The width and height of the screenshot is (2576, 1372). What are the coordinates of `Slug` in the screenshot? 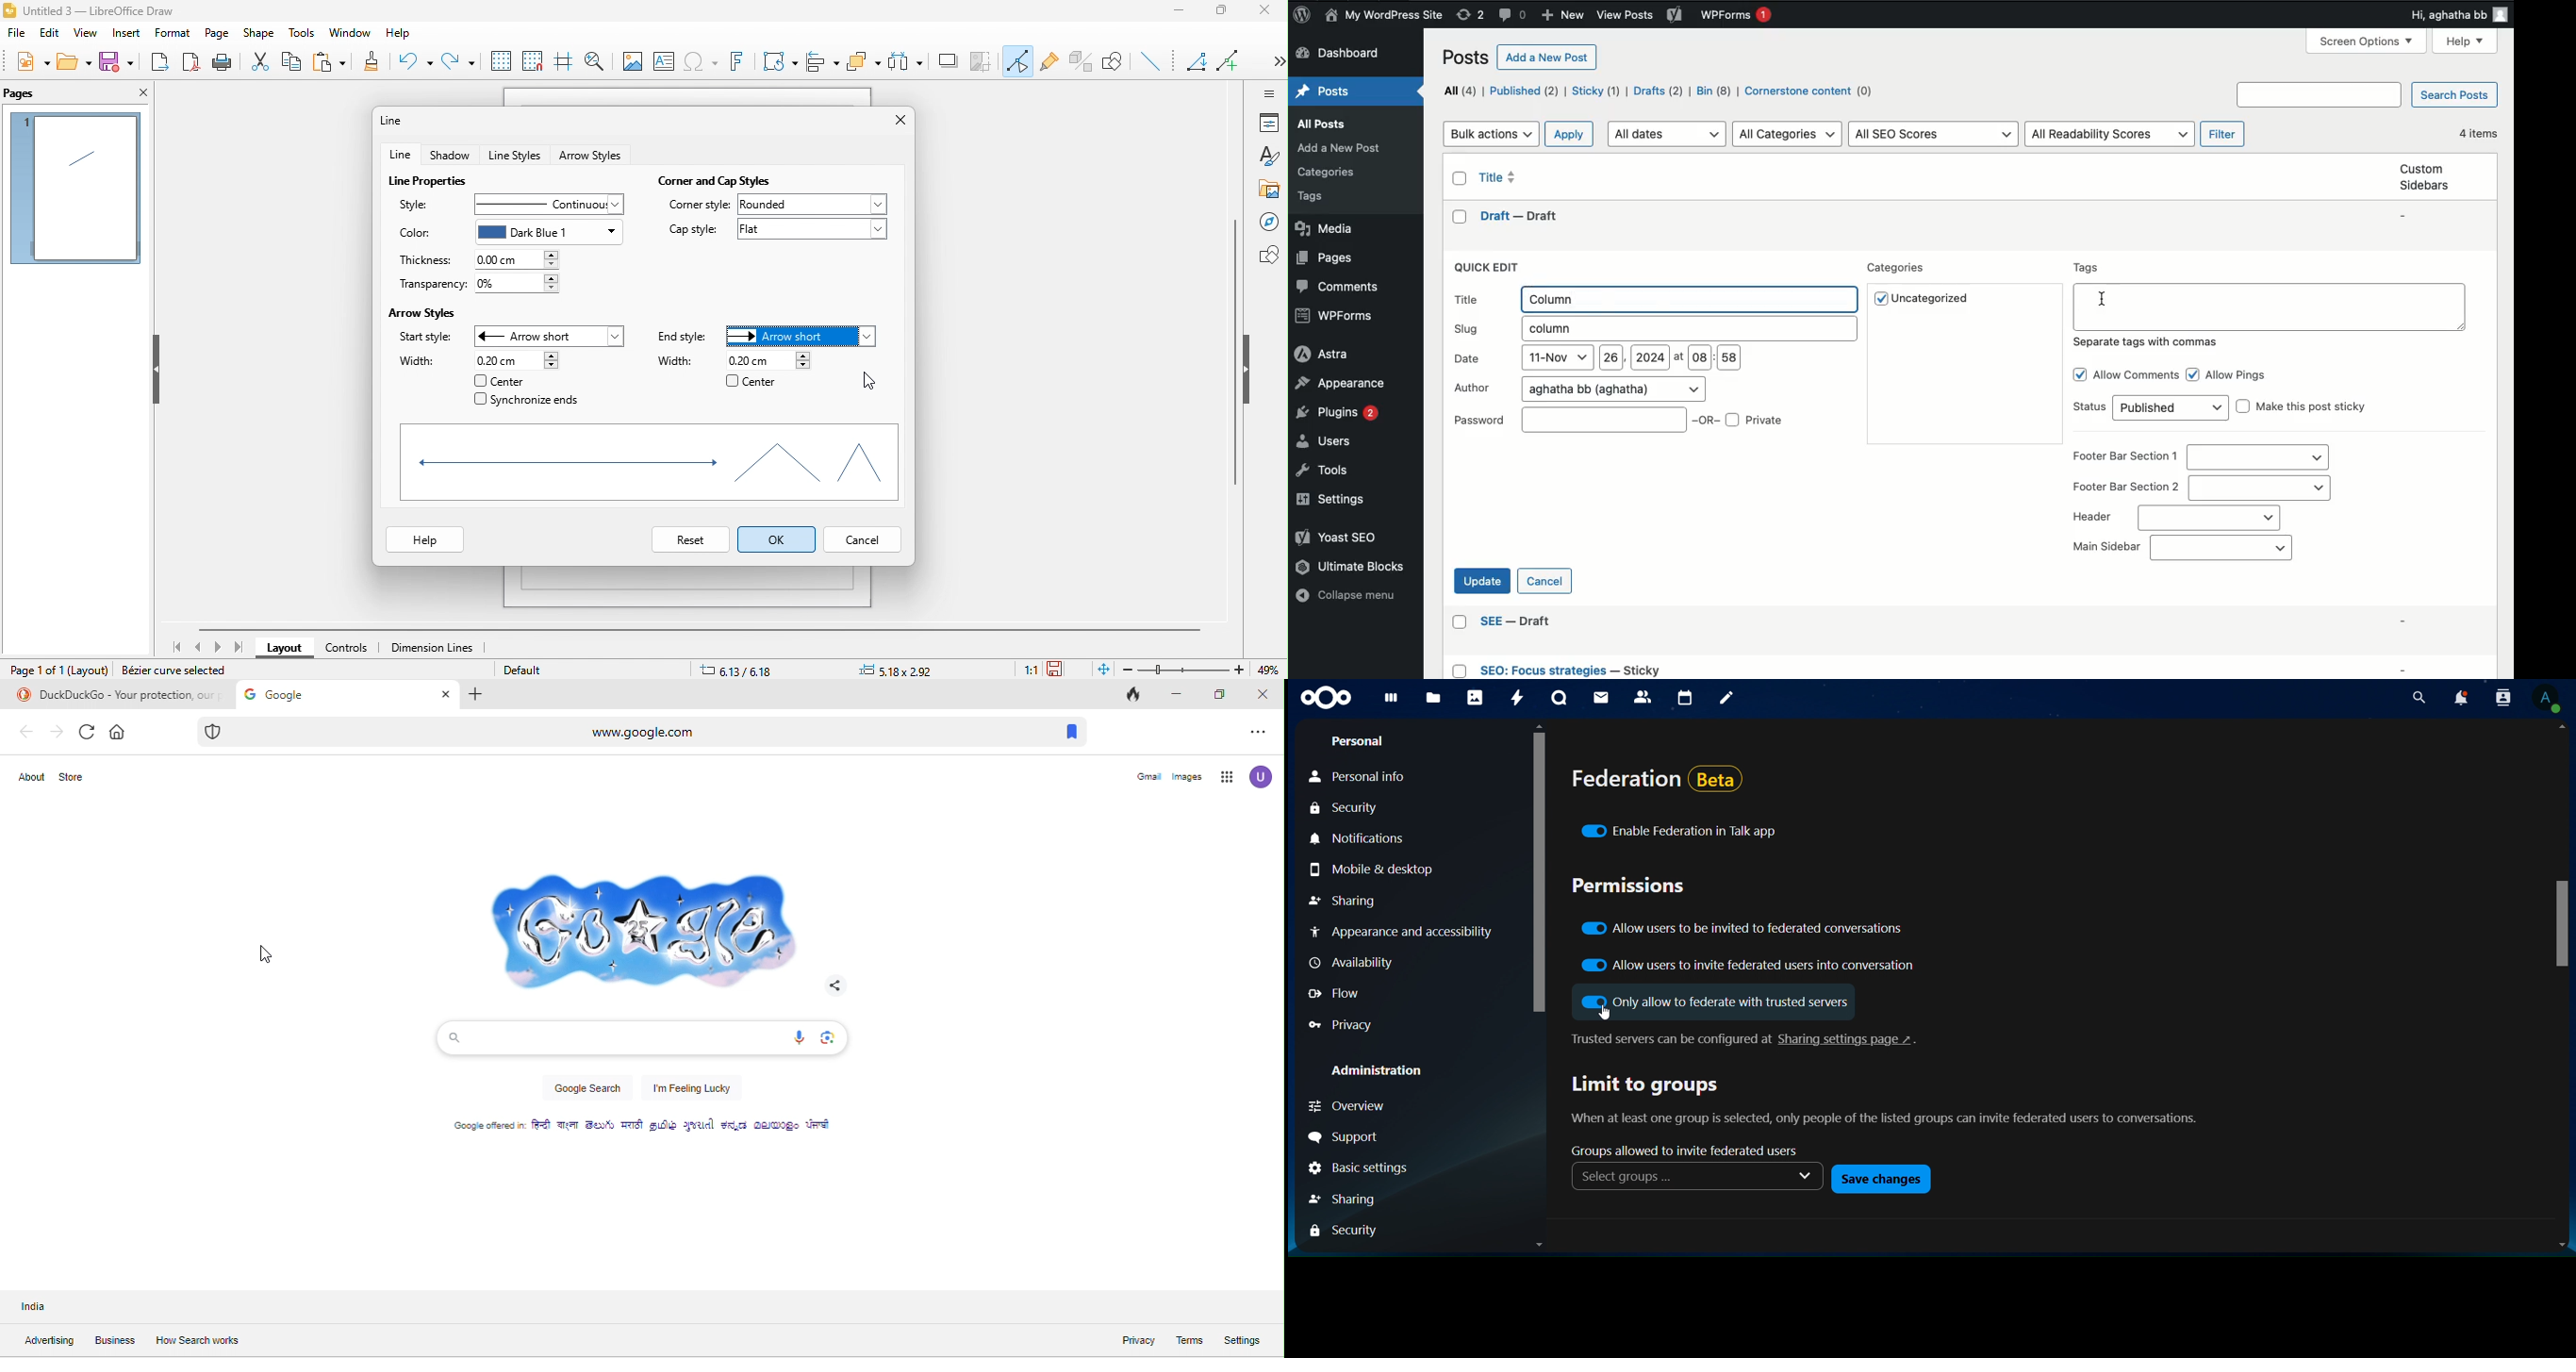 It's located at (1655, 328).